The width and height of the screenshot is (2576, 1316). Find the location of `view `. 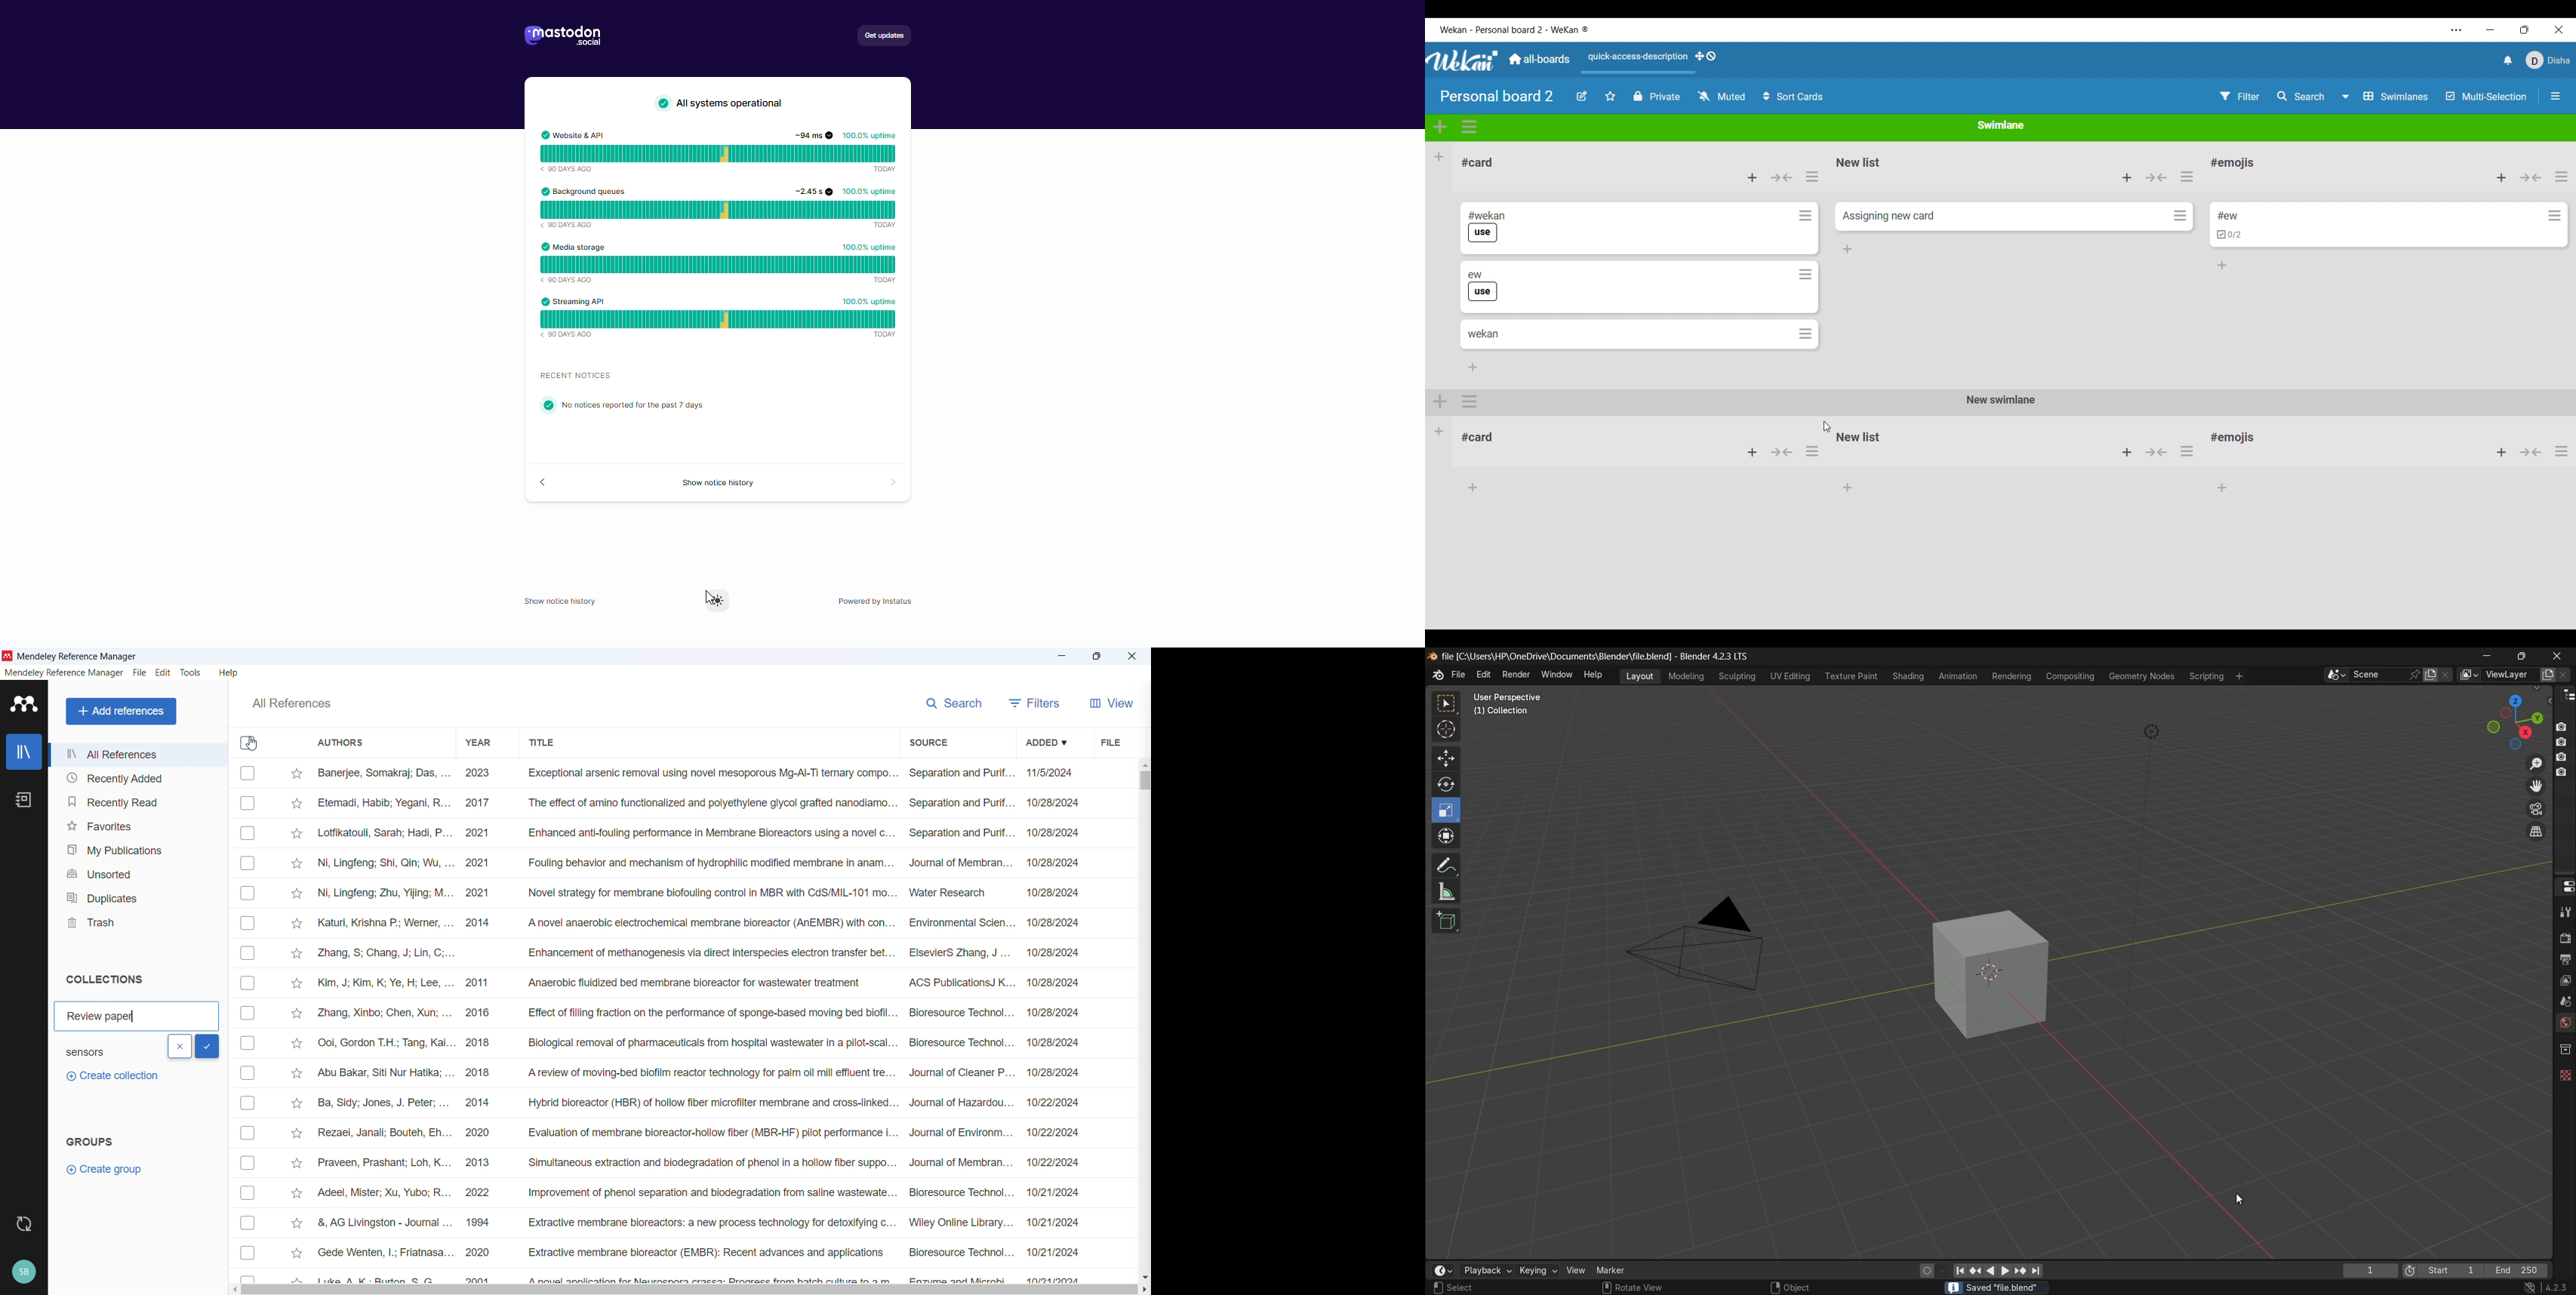

view  is located at coordinates (1110, 701).